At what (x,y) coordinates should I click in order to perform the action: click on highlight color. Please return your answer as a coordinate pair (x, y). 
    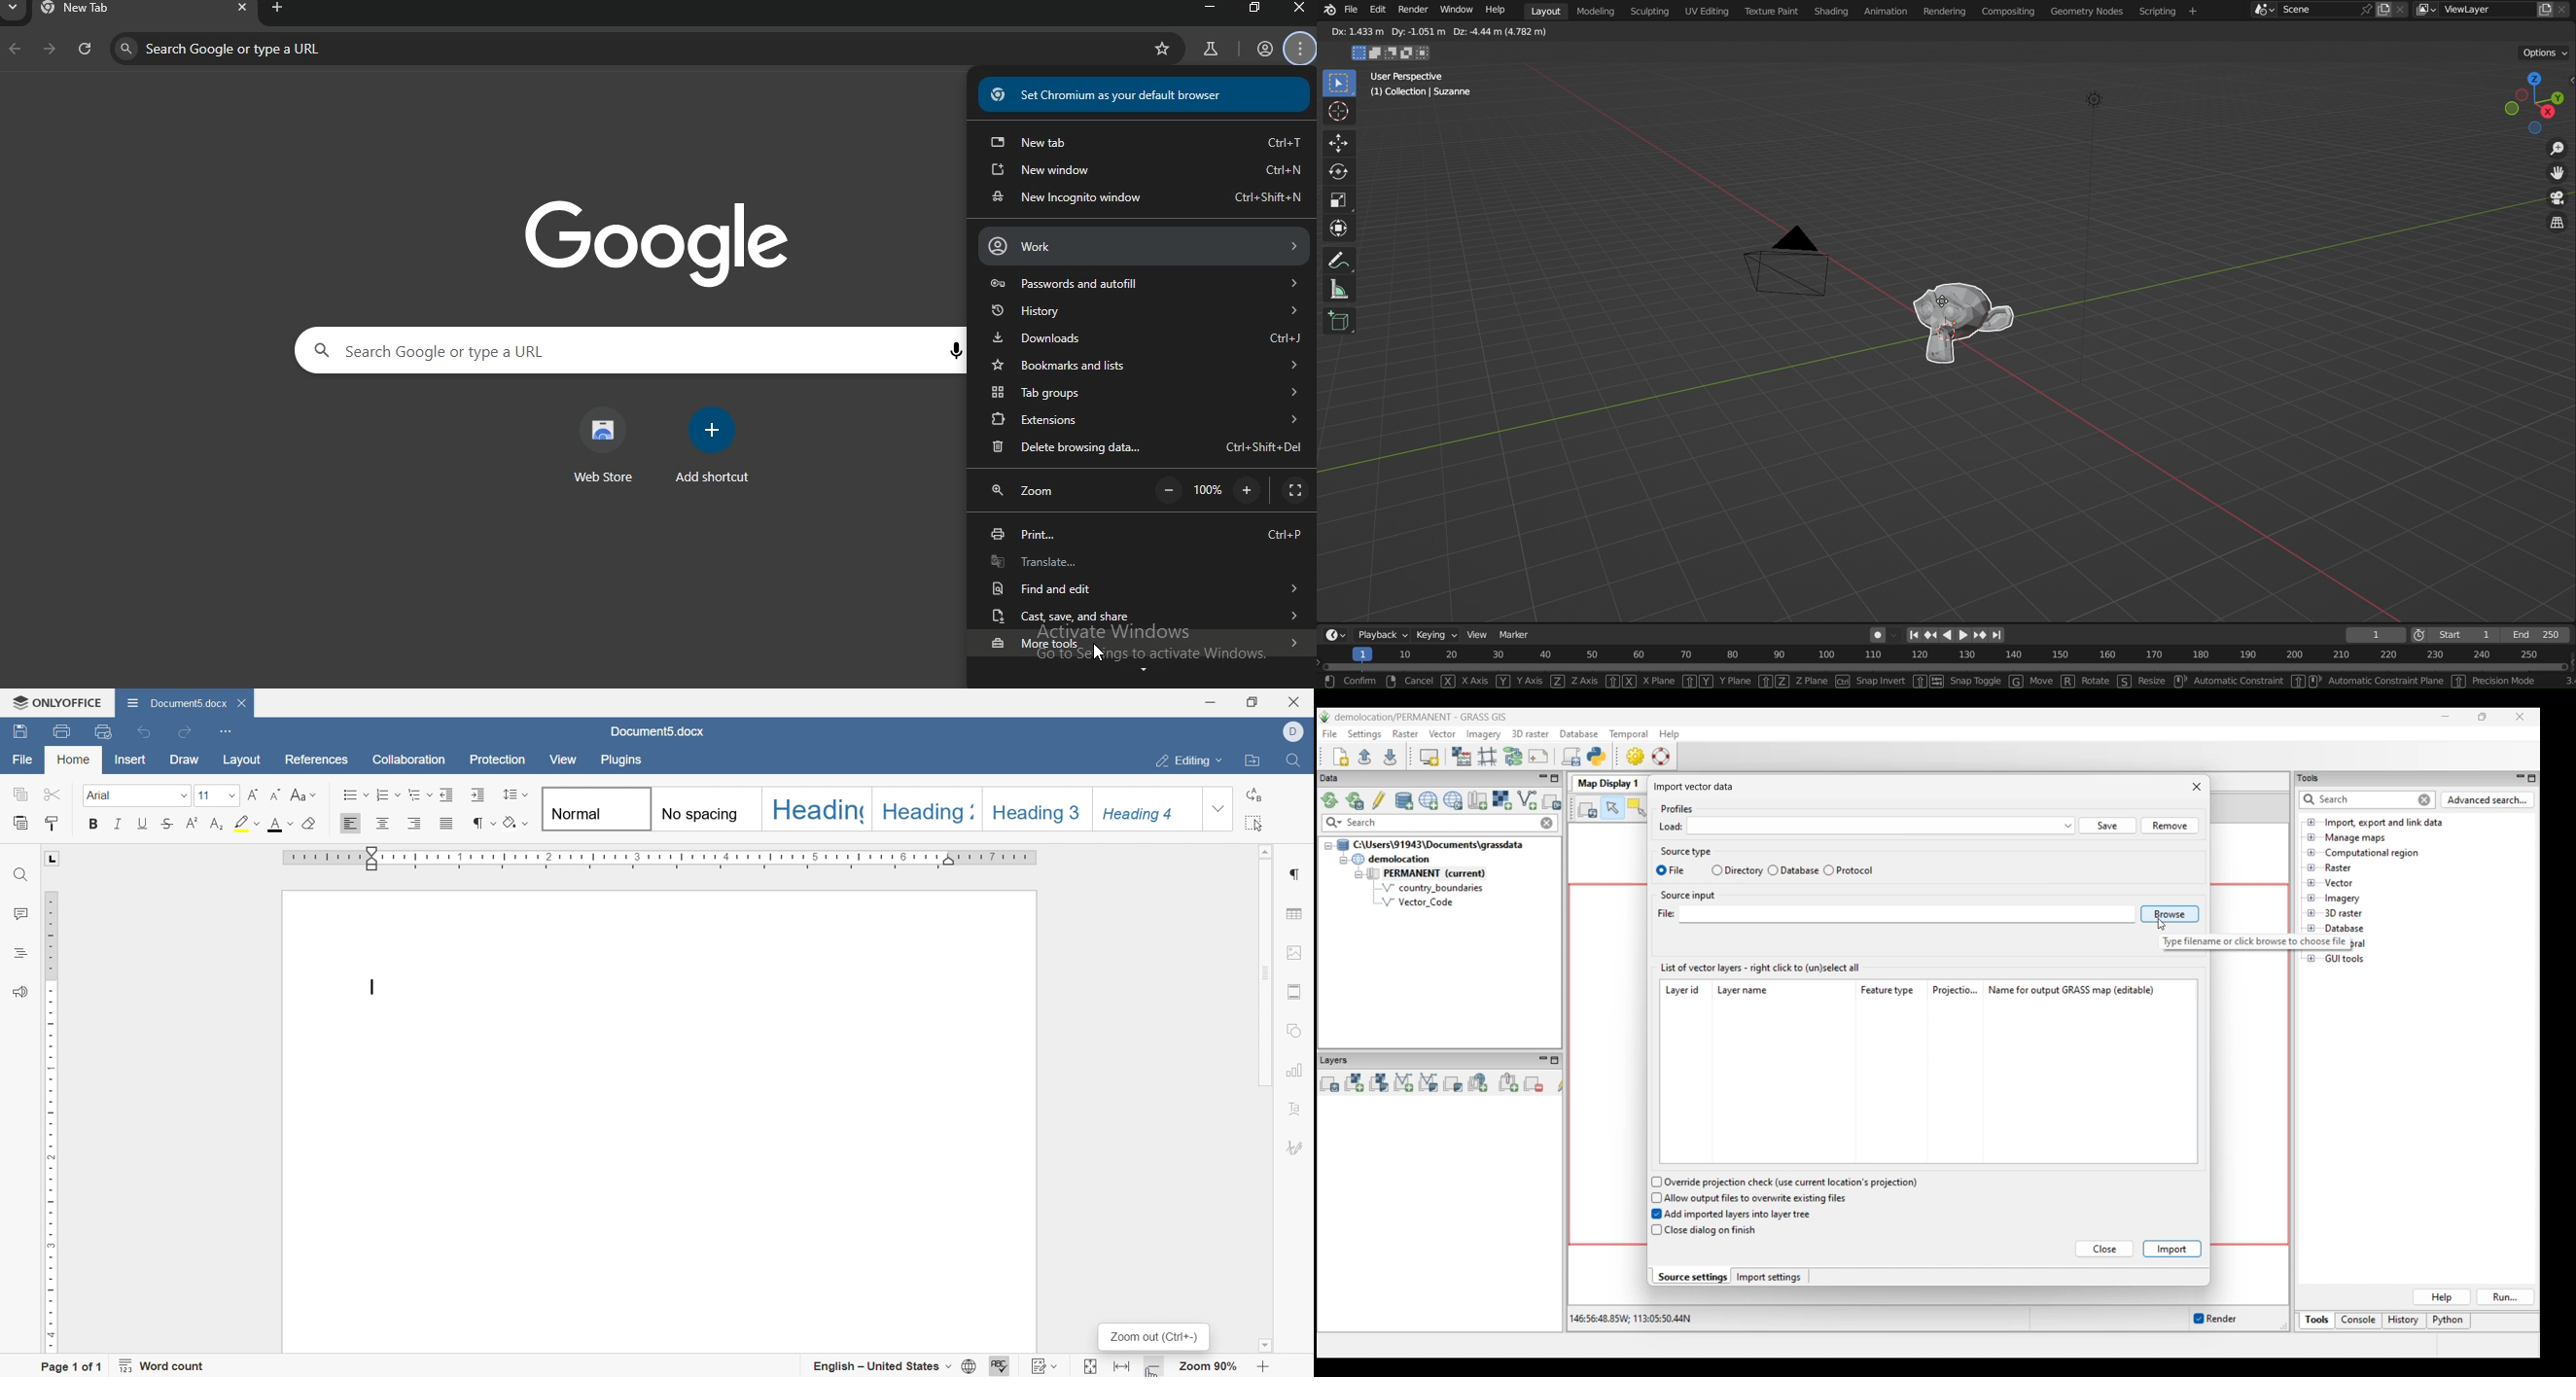
    Looking at the image, I should click on (246, 825).